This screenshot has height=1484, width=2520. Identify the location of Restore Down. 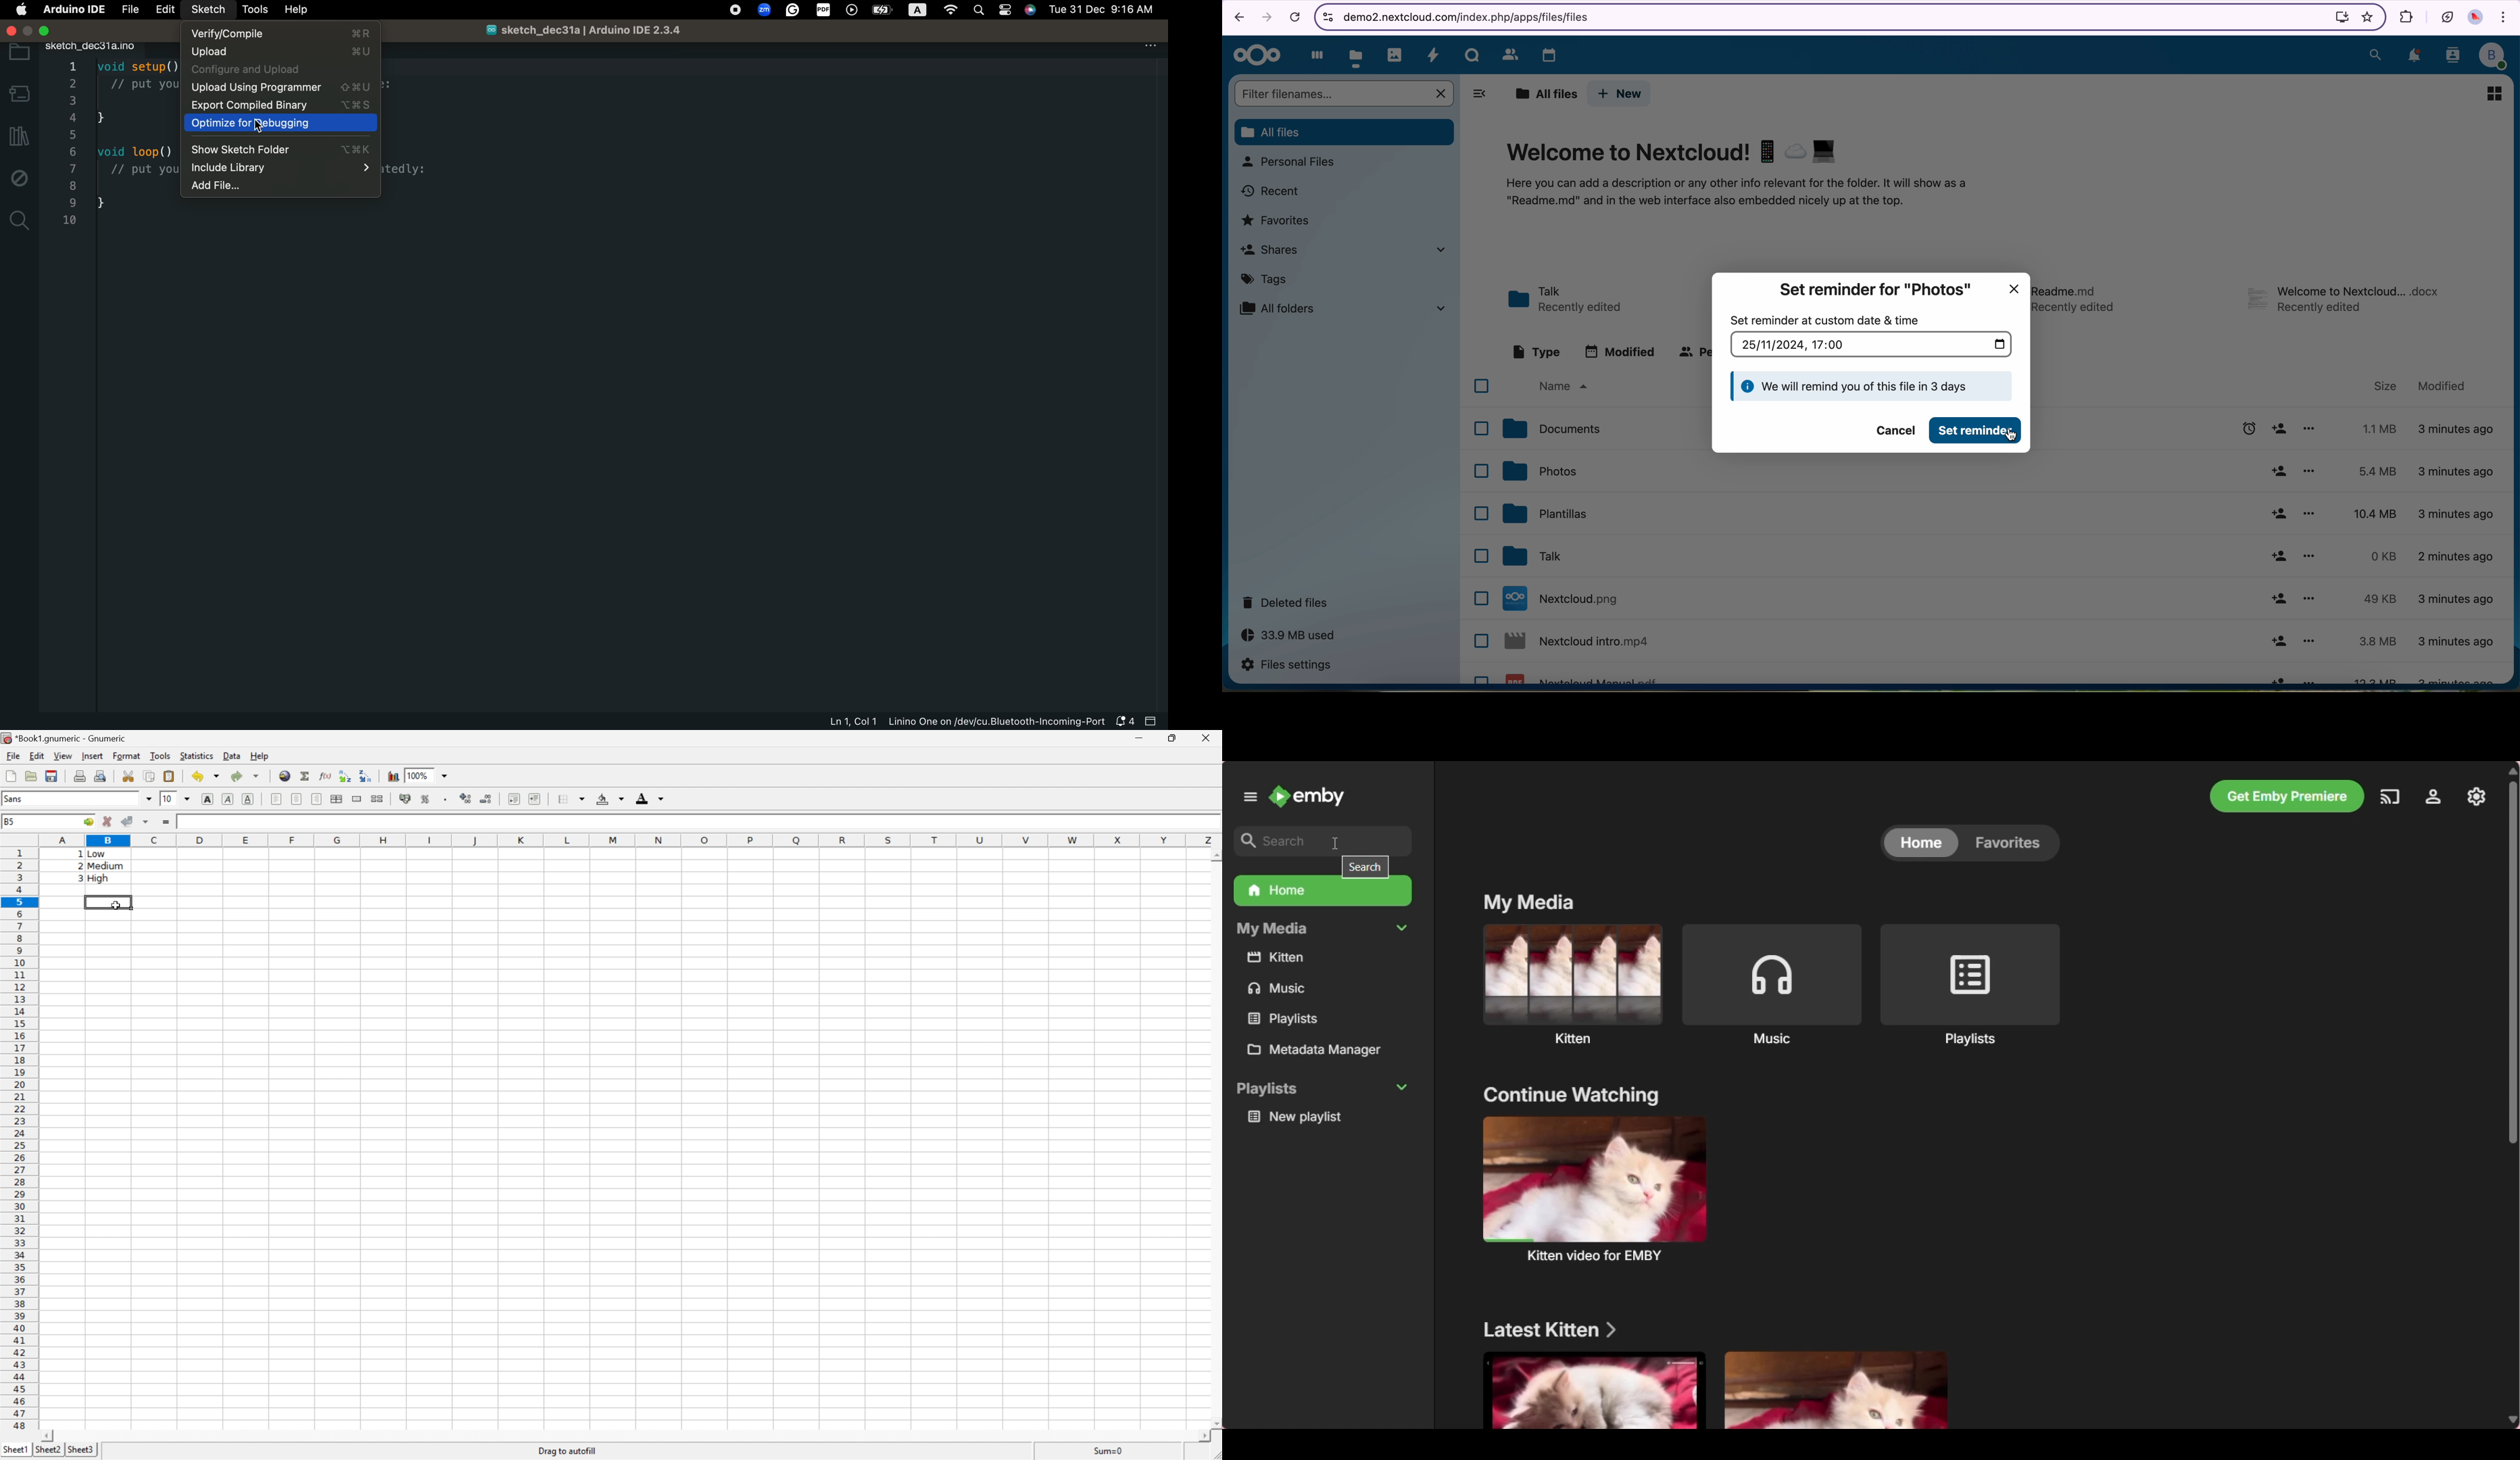
(1172, 738).